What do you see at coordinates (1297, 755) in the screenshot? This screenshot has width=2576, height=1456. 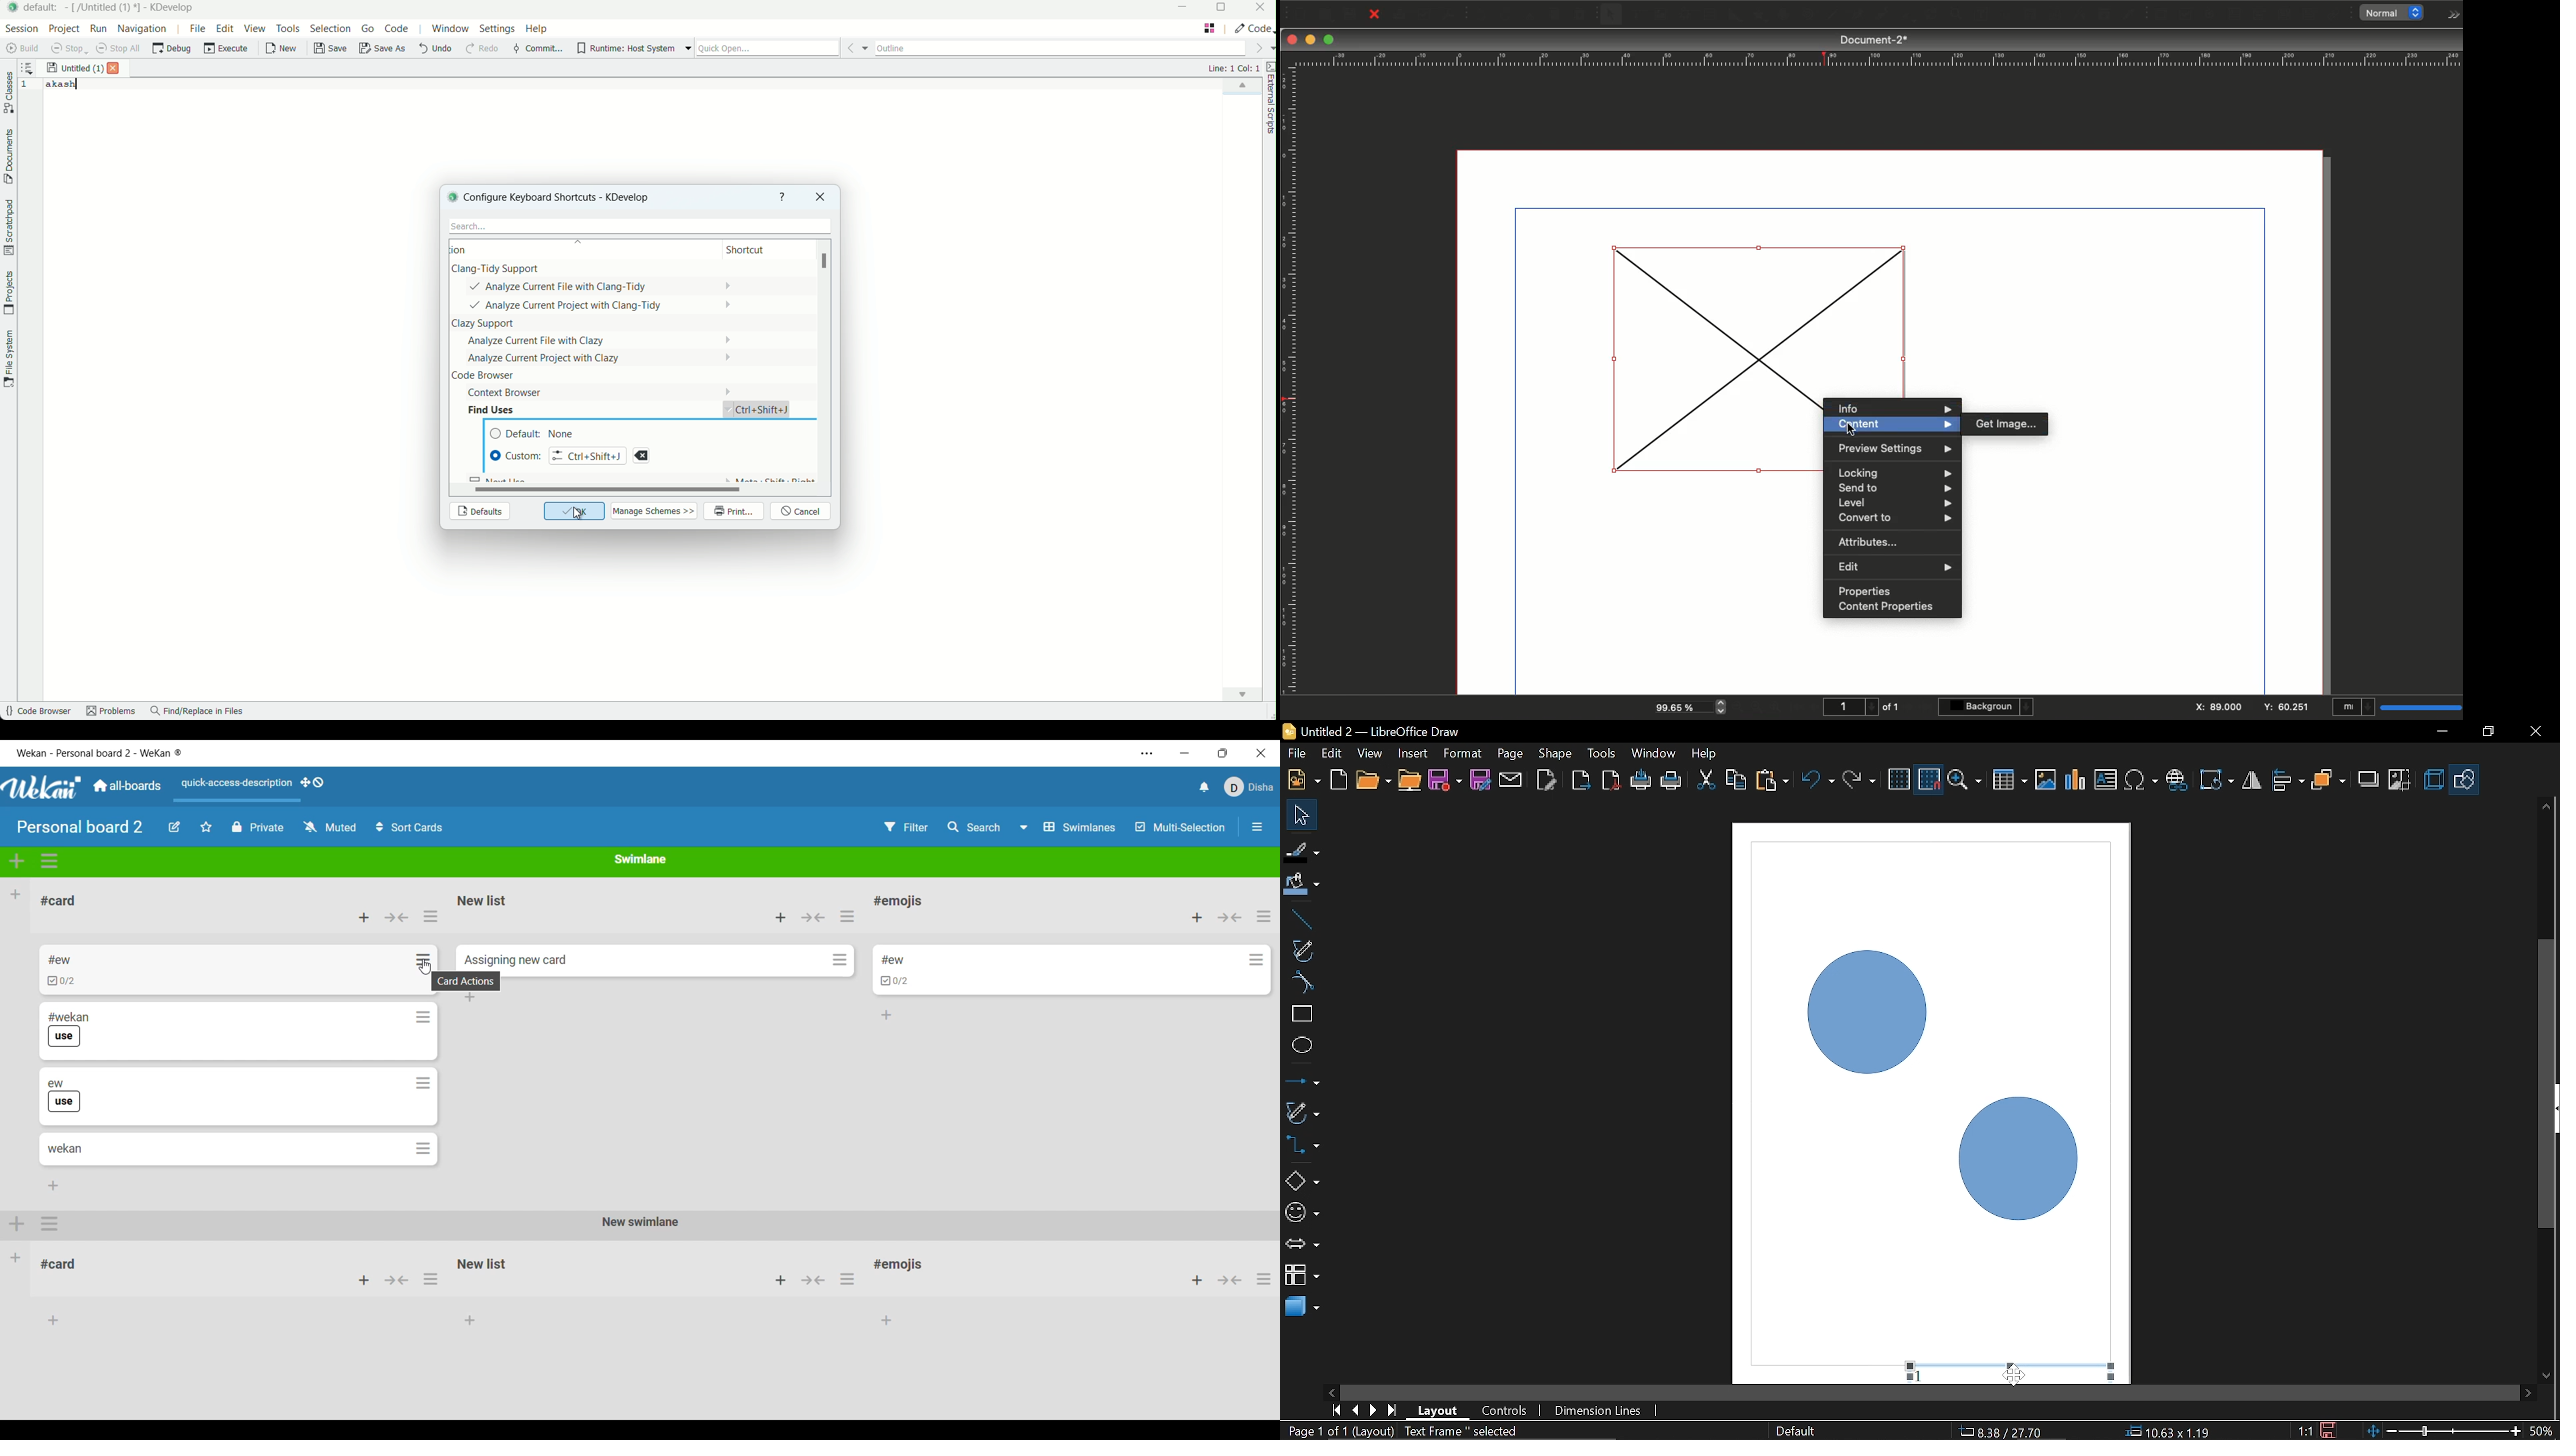 I see `file` at bounding box center [1297, 755].